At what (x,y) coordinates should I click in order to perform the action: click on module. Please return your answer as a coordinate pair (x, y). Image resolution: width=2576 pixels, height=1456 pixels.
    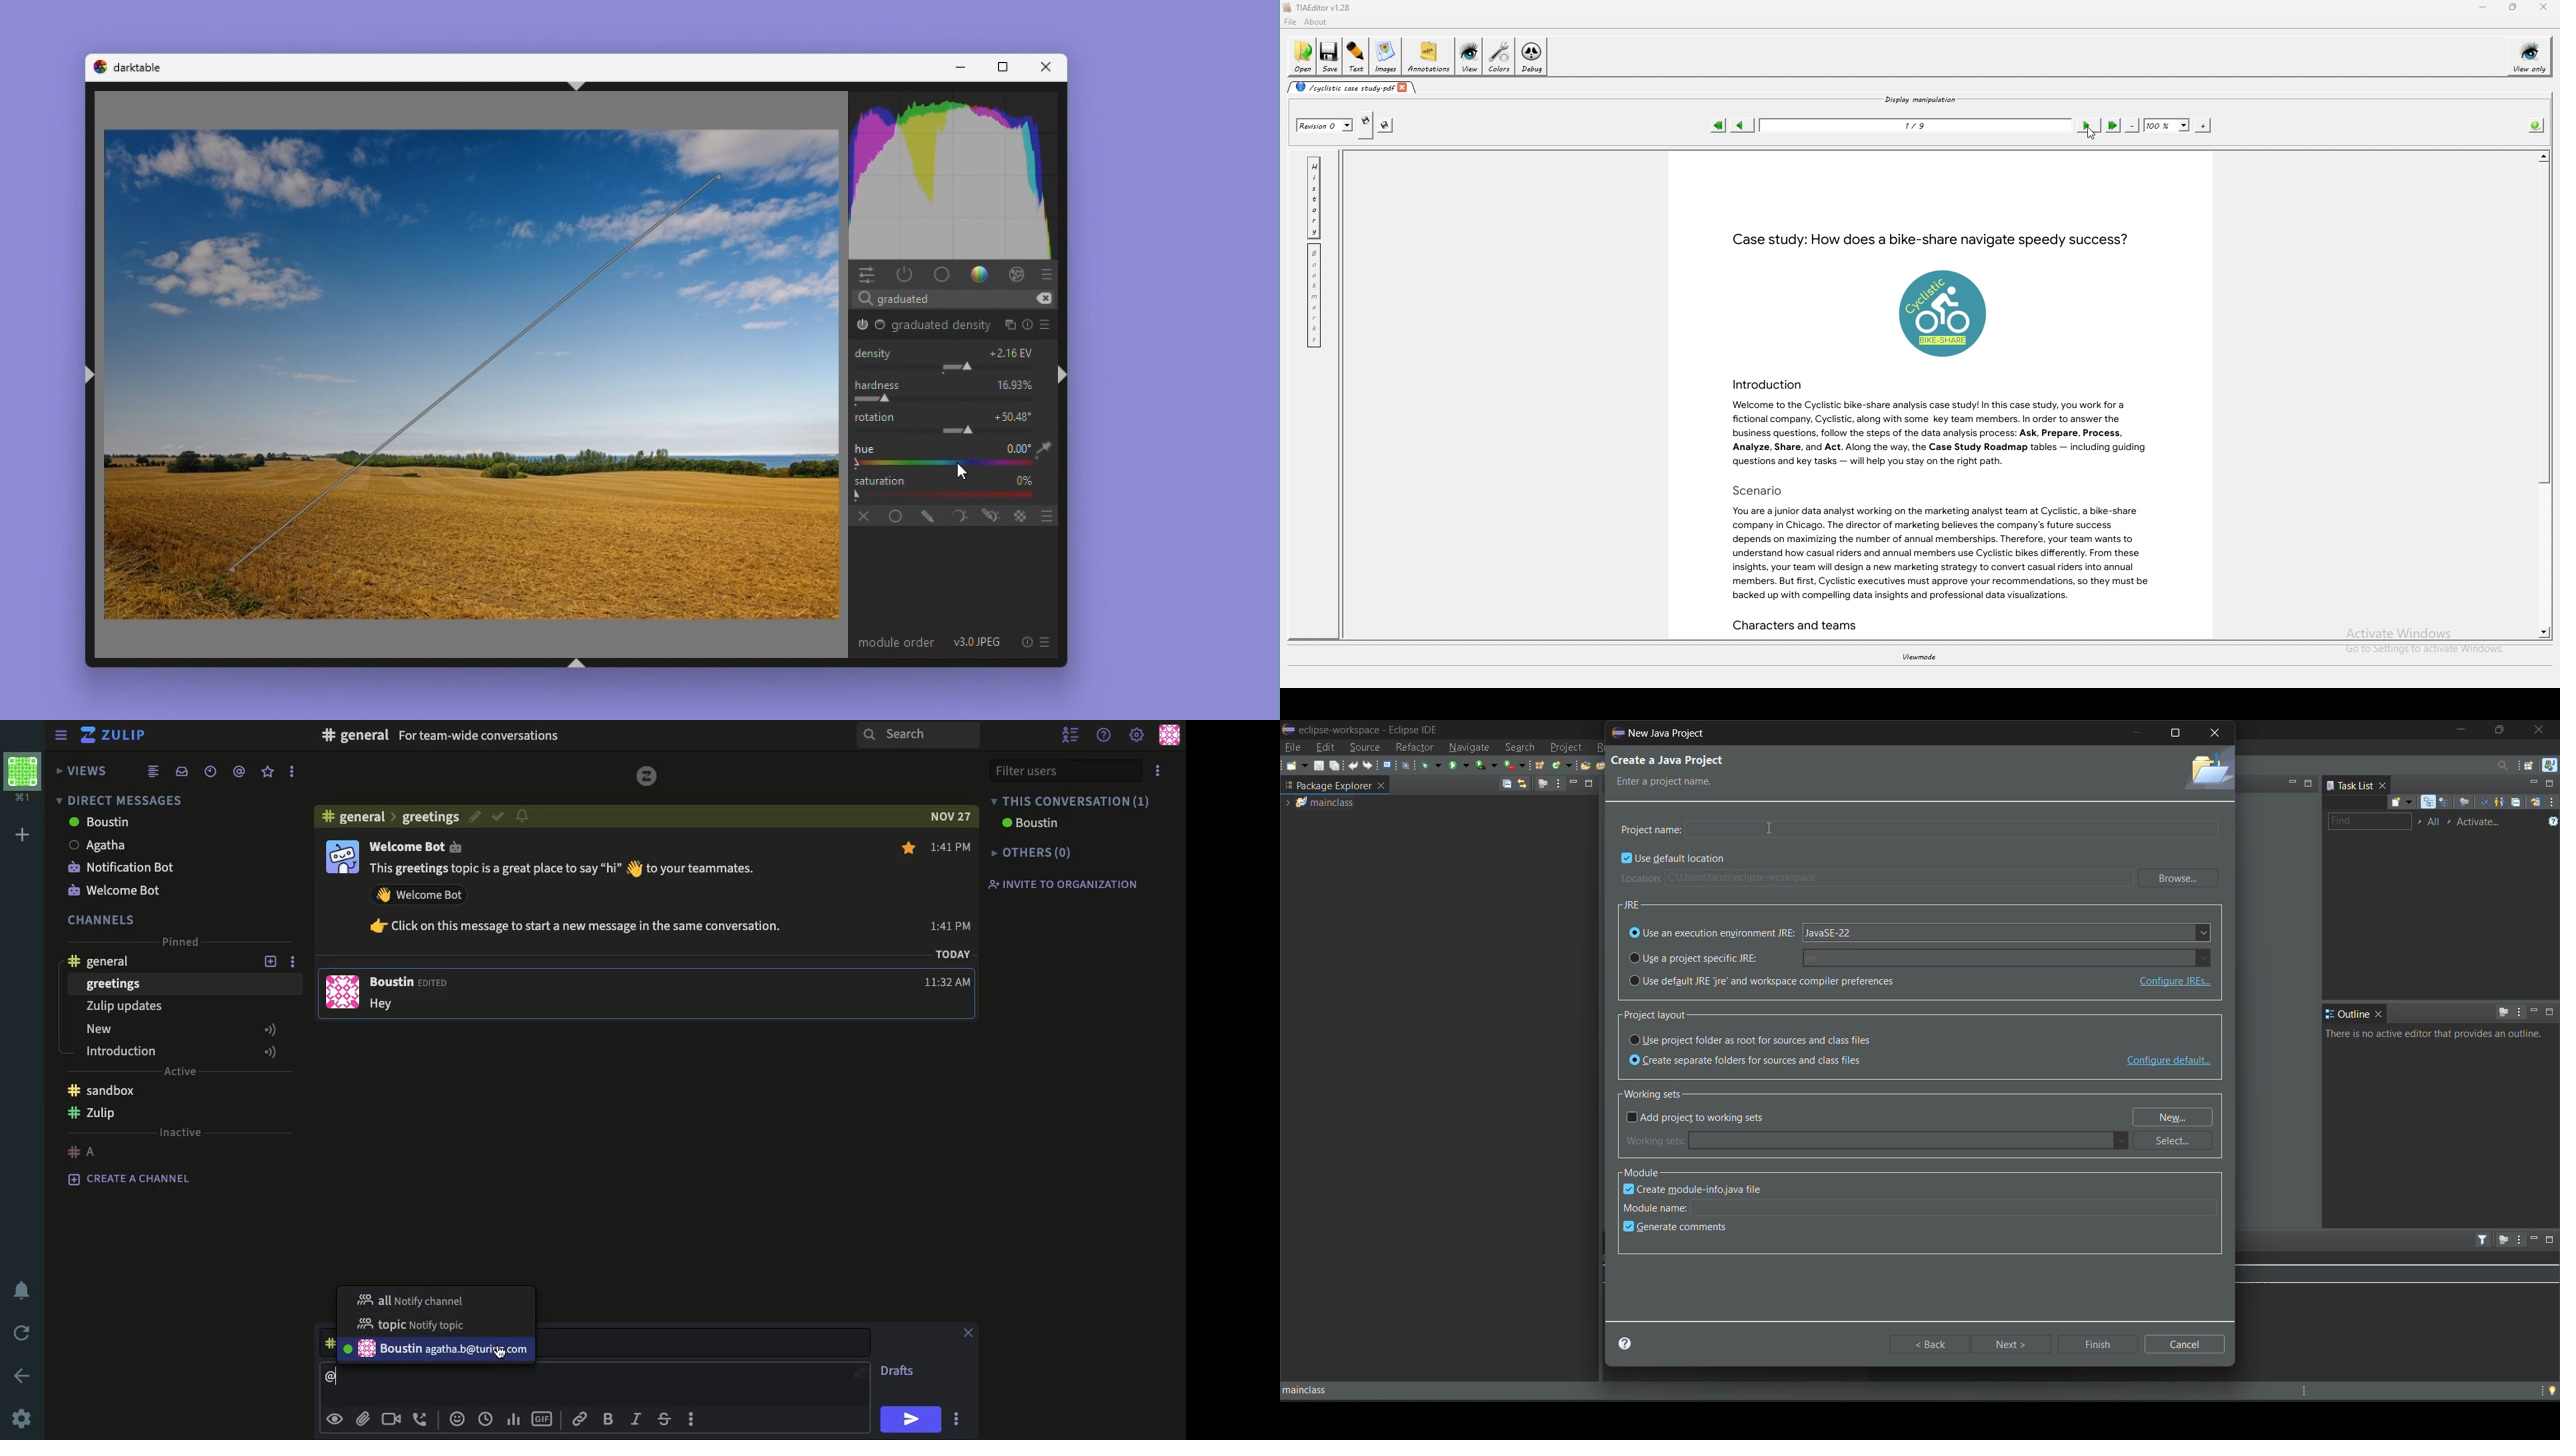
    Looking at the image, I should click on (1648, 1173).